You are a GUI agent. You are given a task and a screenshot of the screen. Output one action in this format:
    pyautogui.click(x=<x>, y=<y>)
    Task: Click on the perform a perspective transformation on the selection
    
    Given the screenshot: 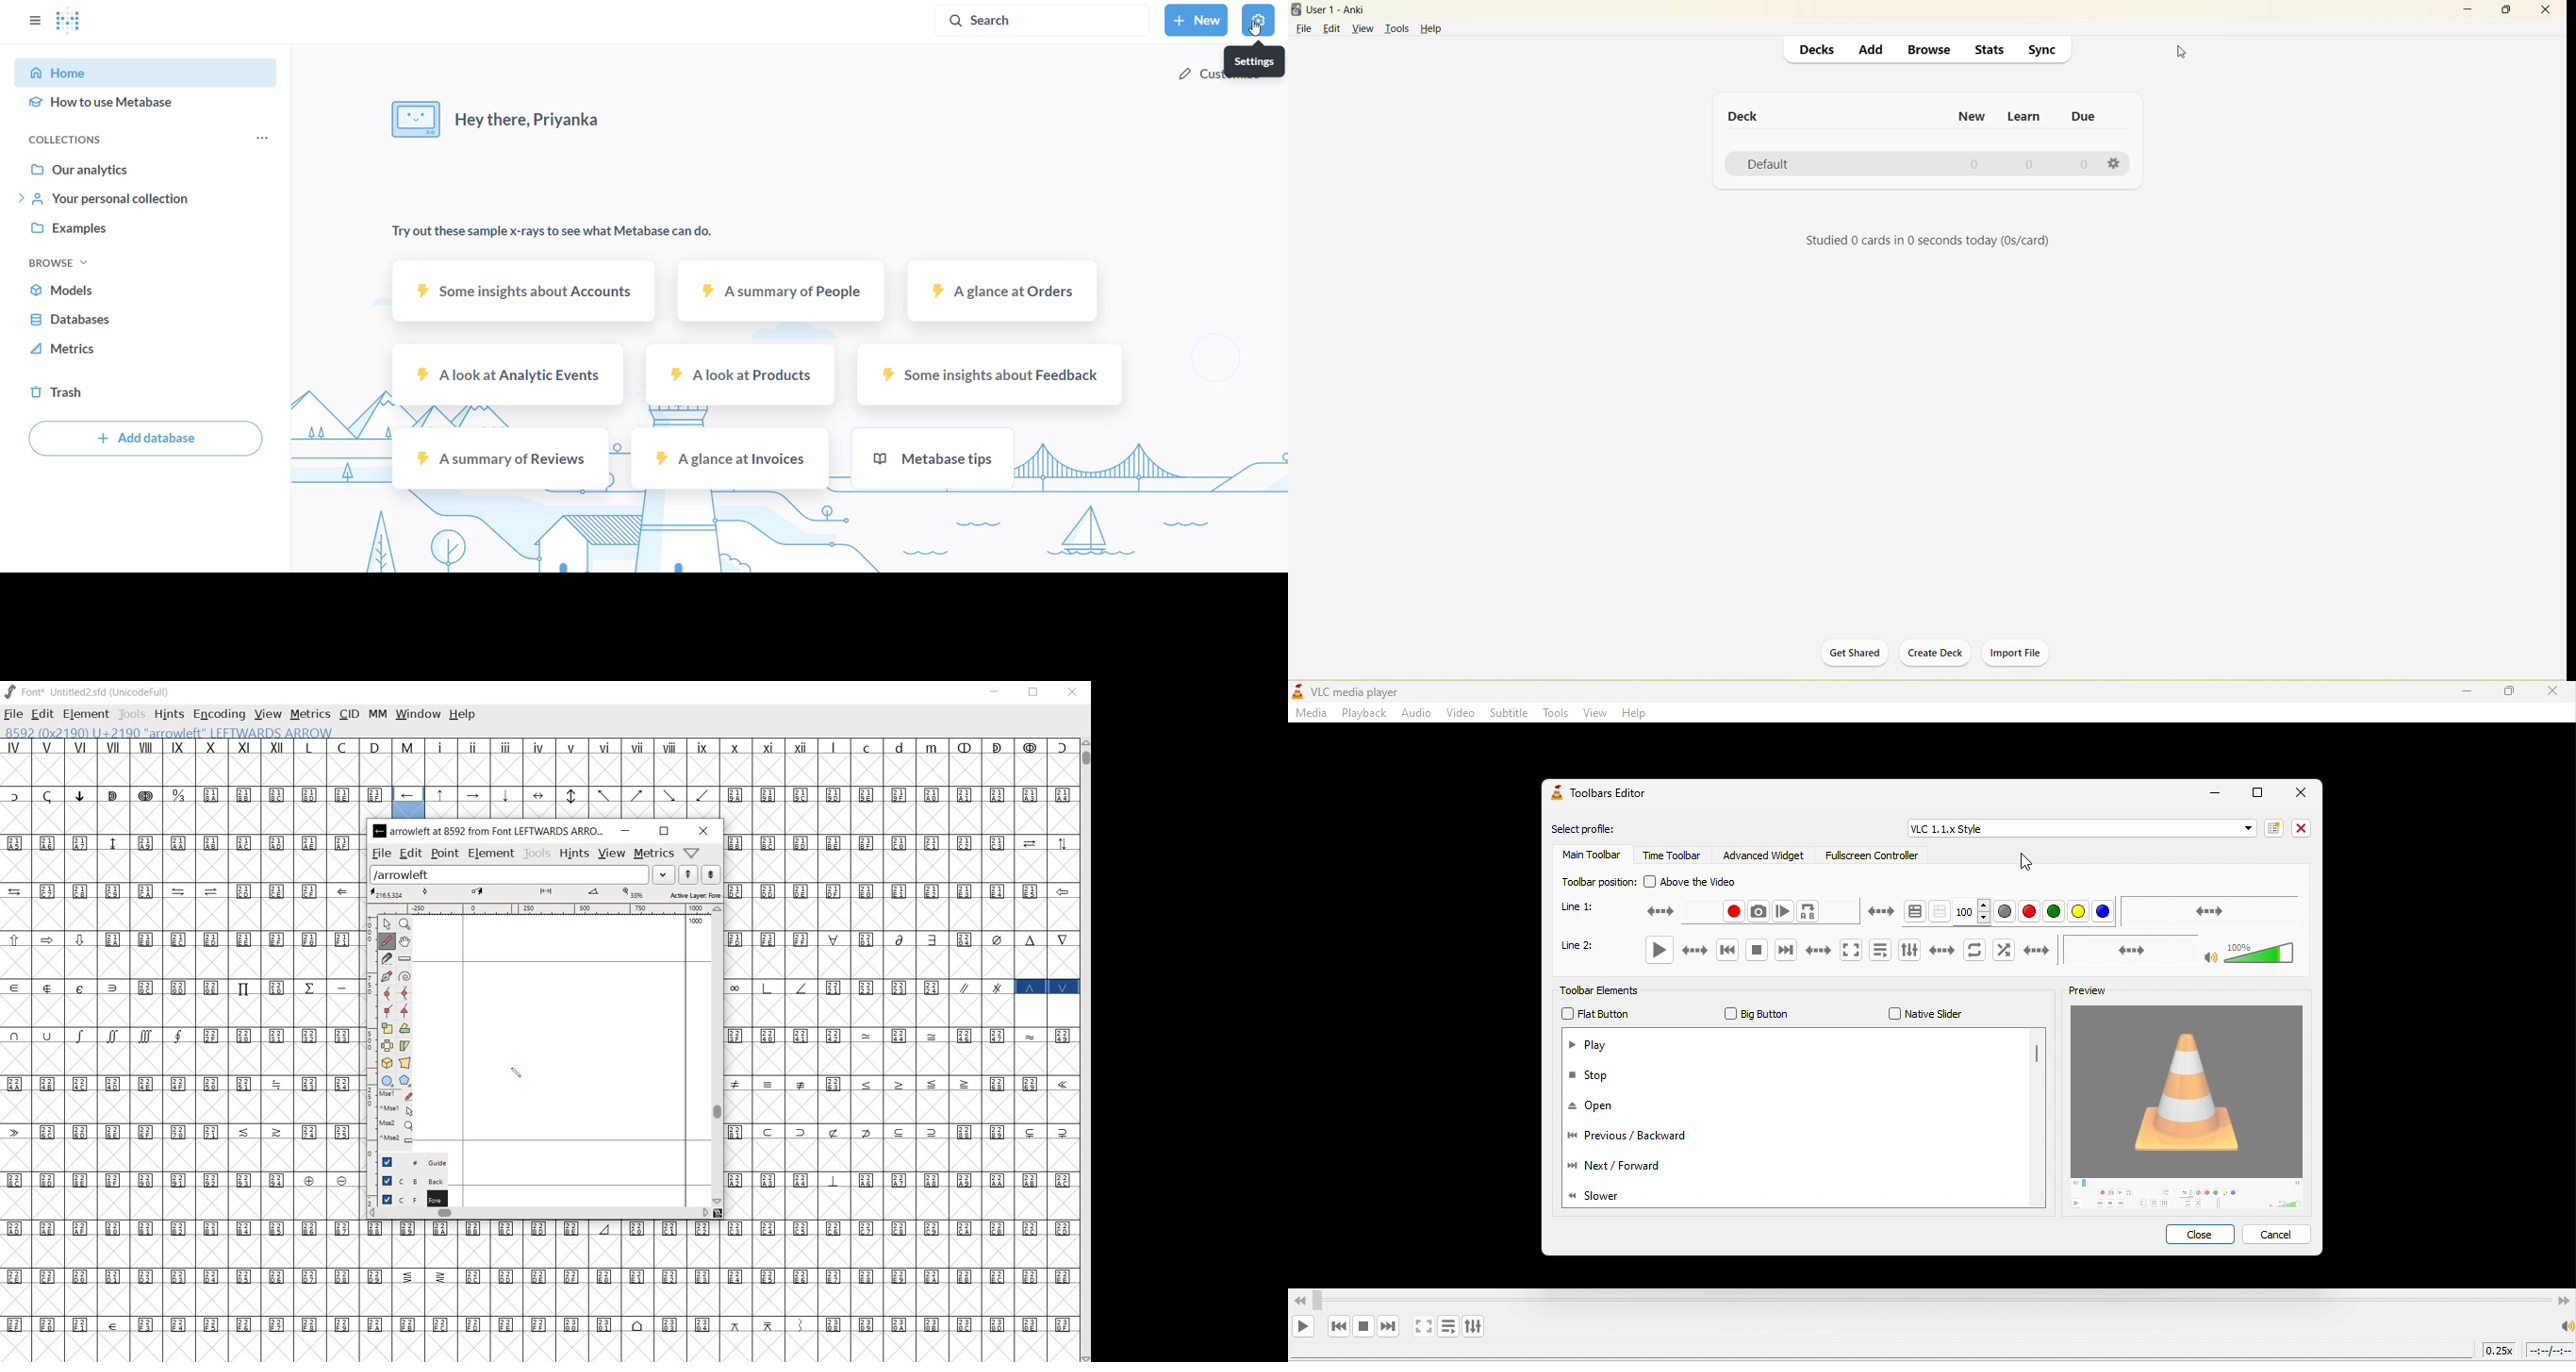 What is the action you would take?
    pyautogui.click(x=404, y=1062)
    